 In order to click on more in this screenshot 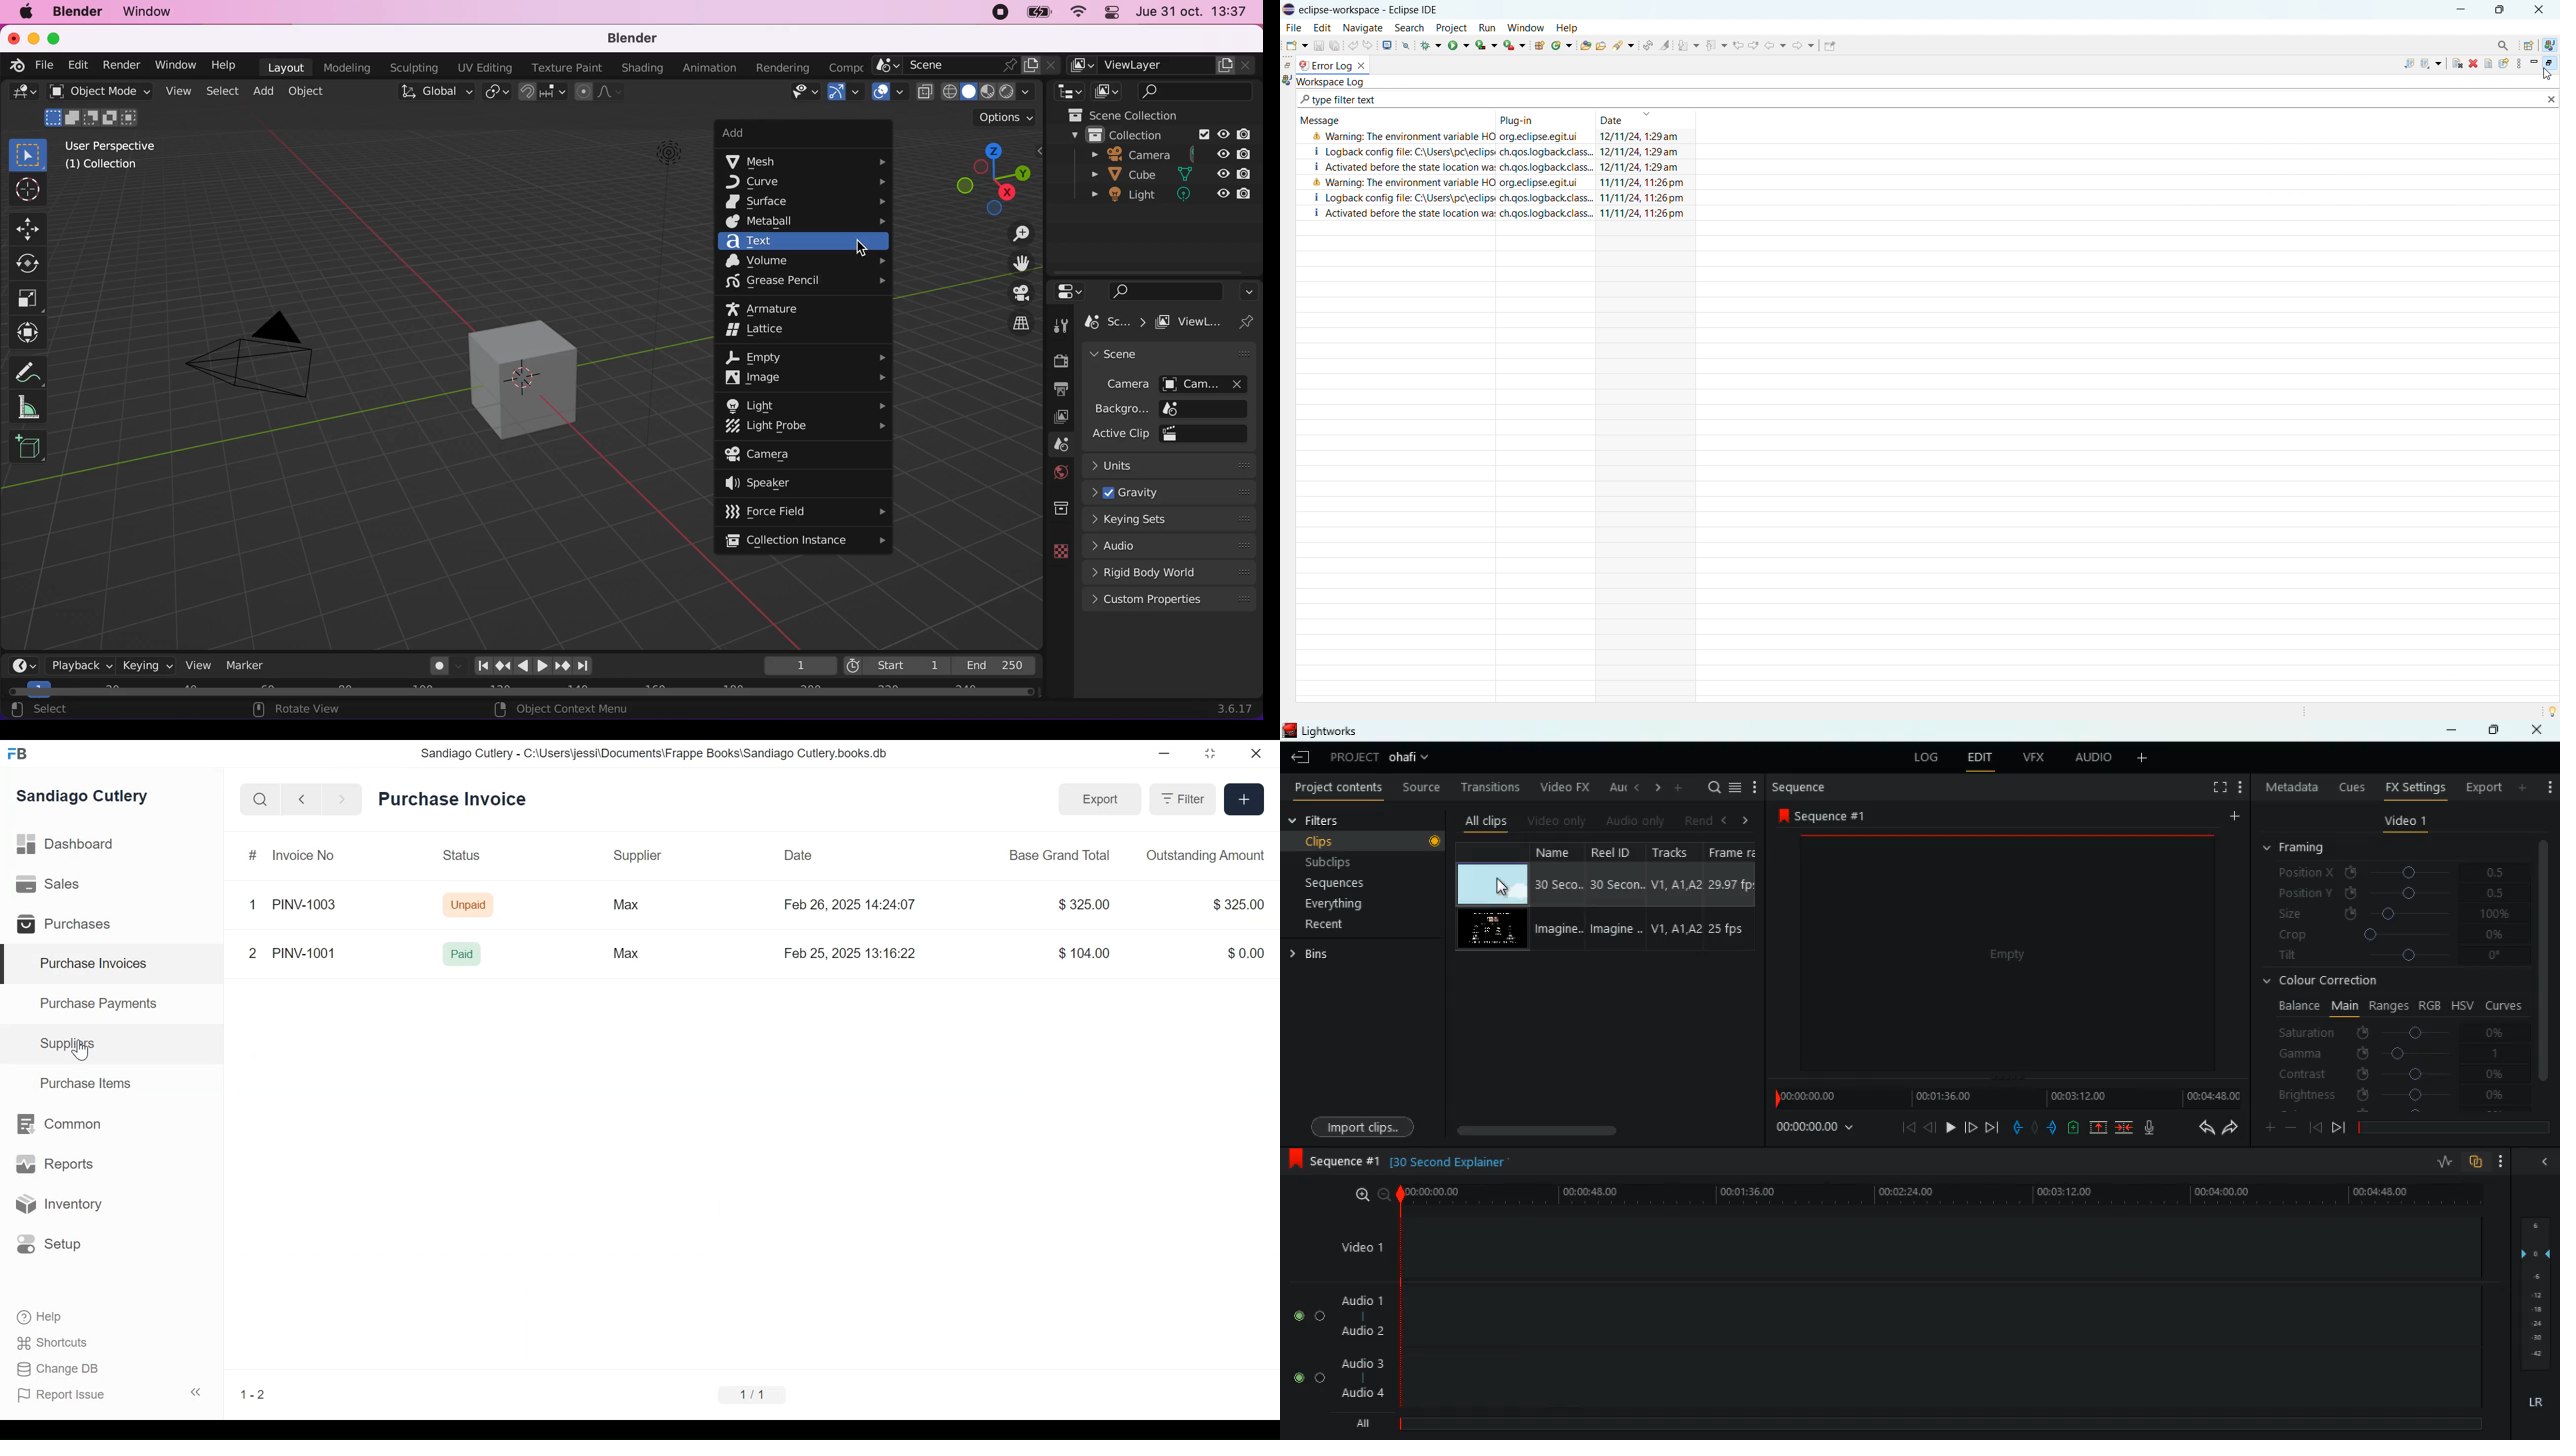, I will do `click(2268, 1127)`.